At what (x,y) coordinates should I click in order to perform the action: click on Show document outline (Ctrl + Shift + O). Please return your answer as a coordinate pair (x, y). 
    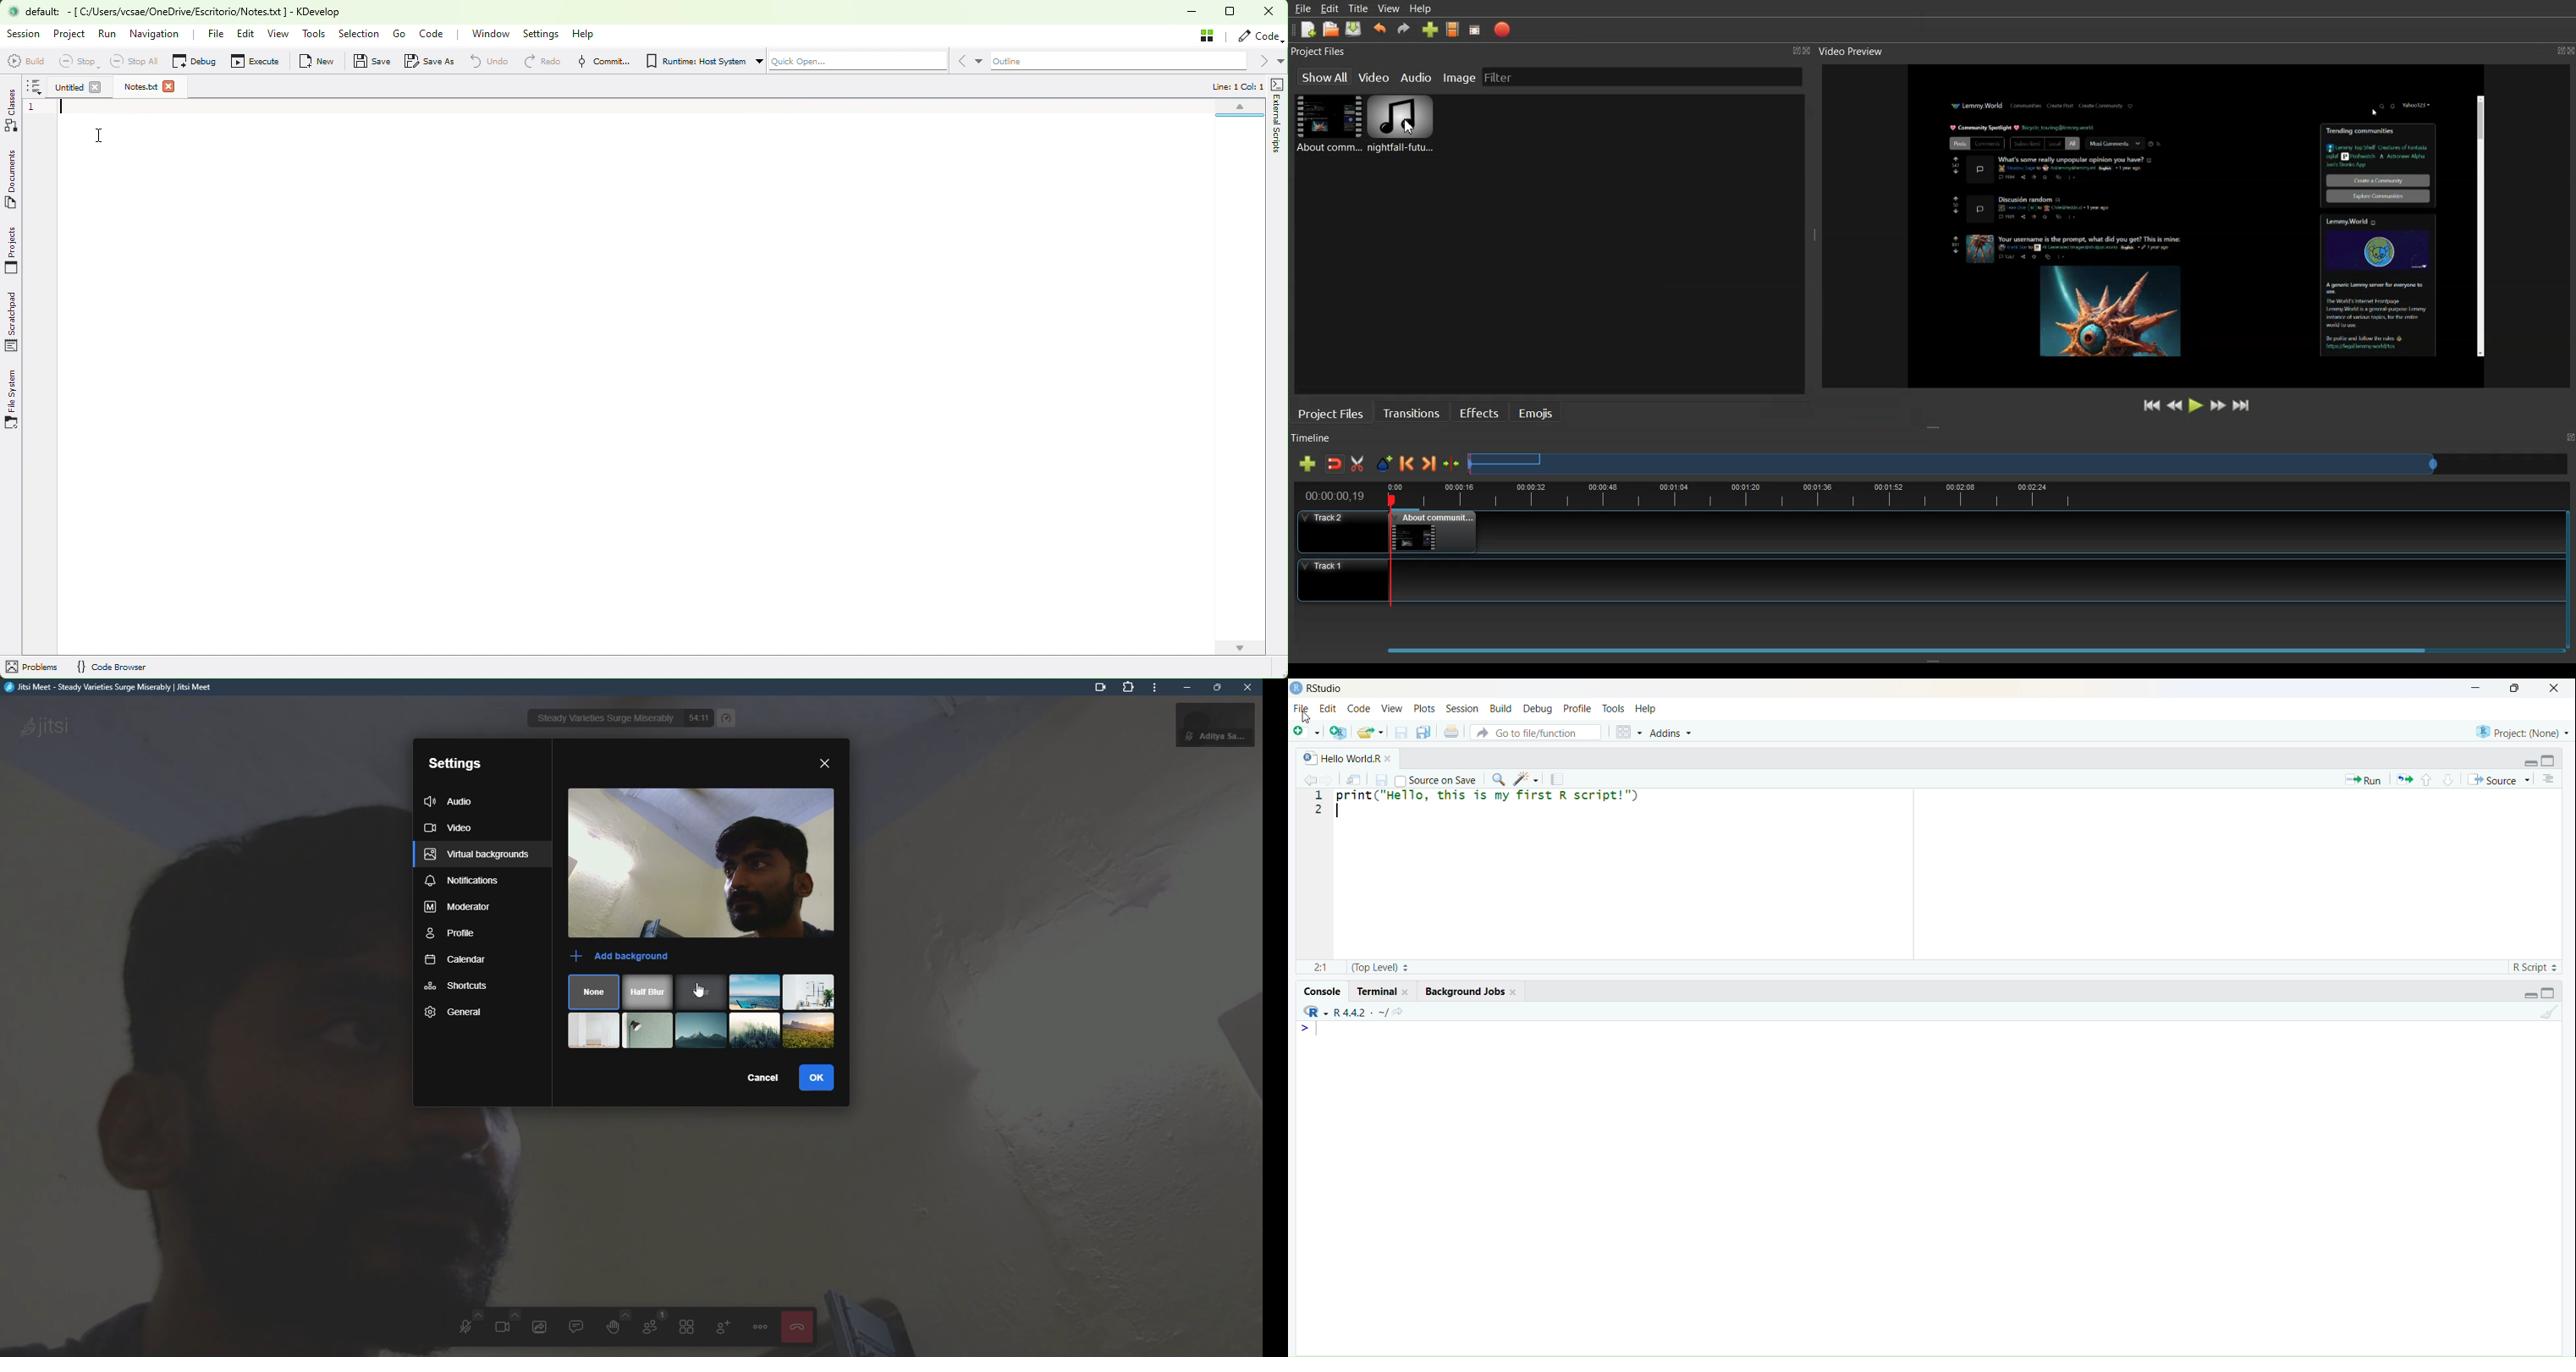
    Looking at the image, I should click on (2551, 779).